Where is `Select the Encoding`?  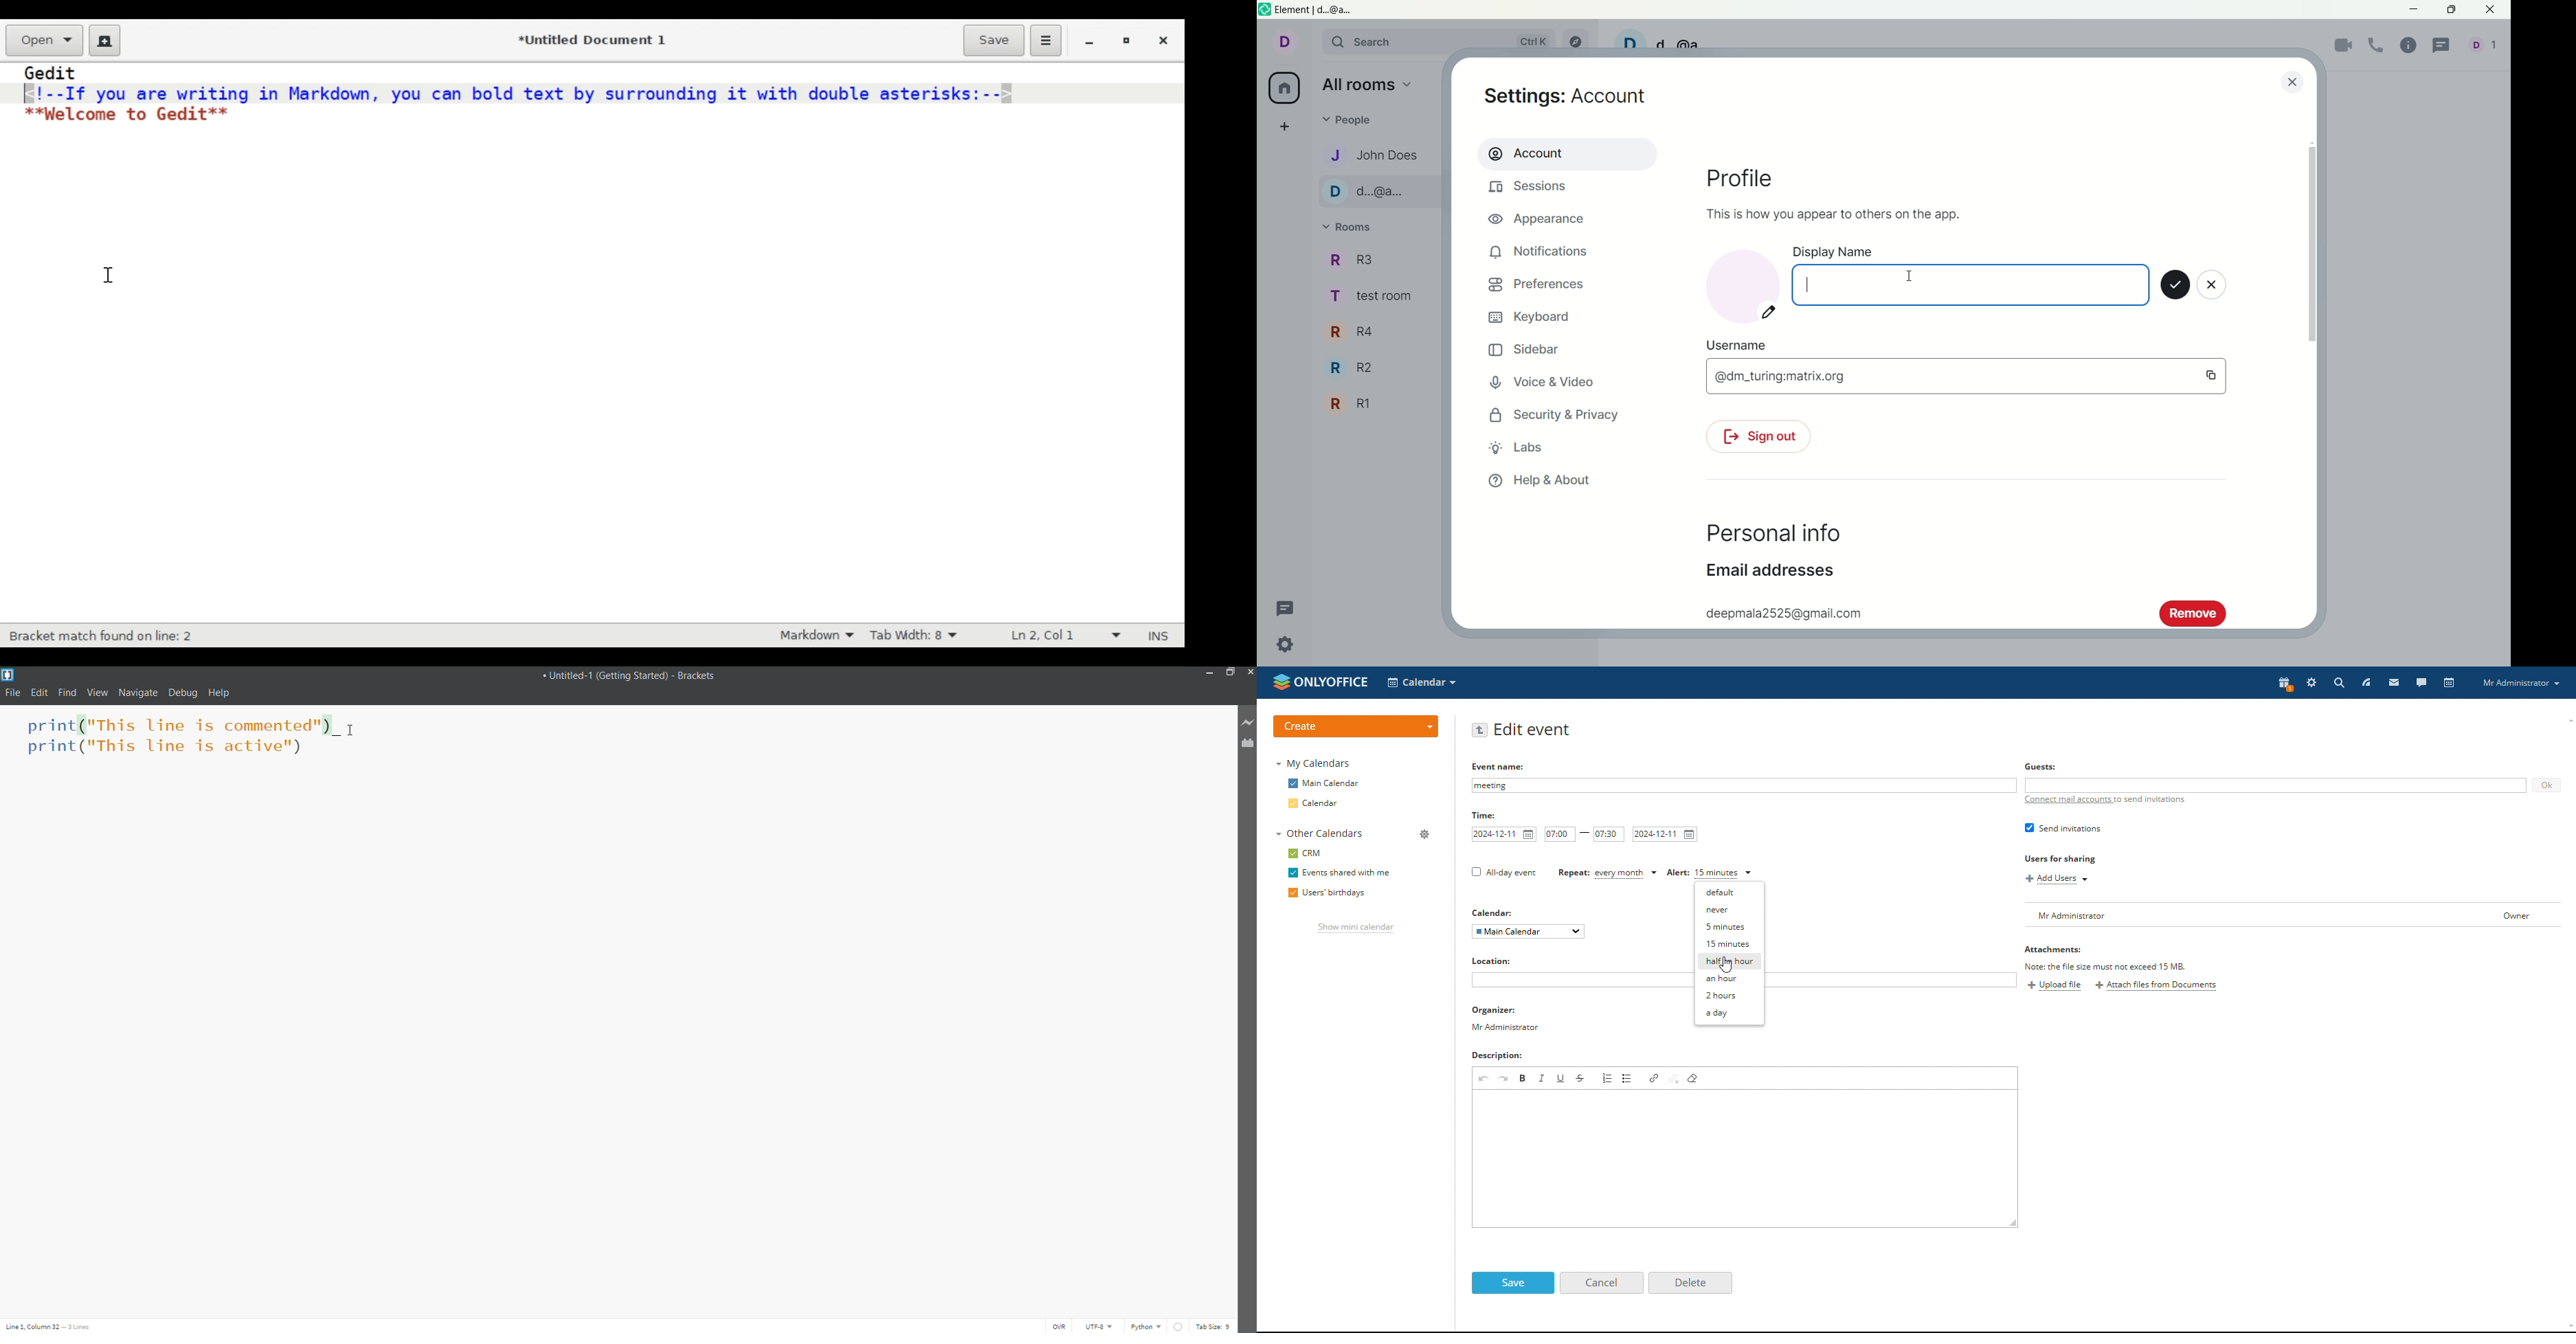
Select the Encoding is located at coordinates (1101, 1326).